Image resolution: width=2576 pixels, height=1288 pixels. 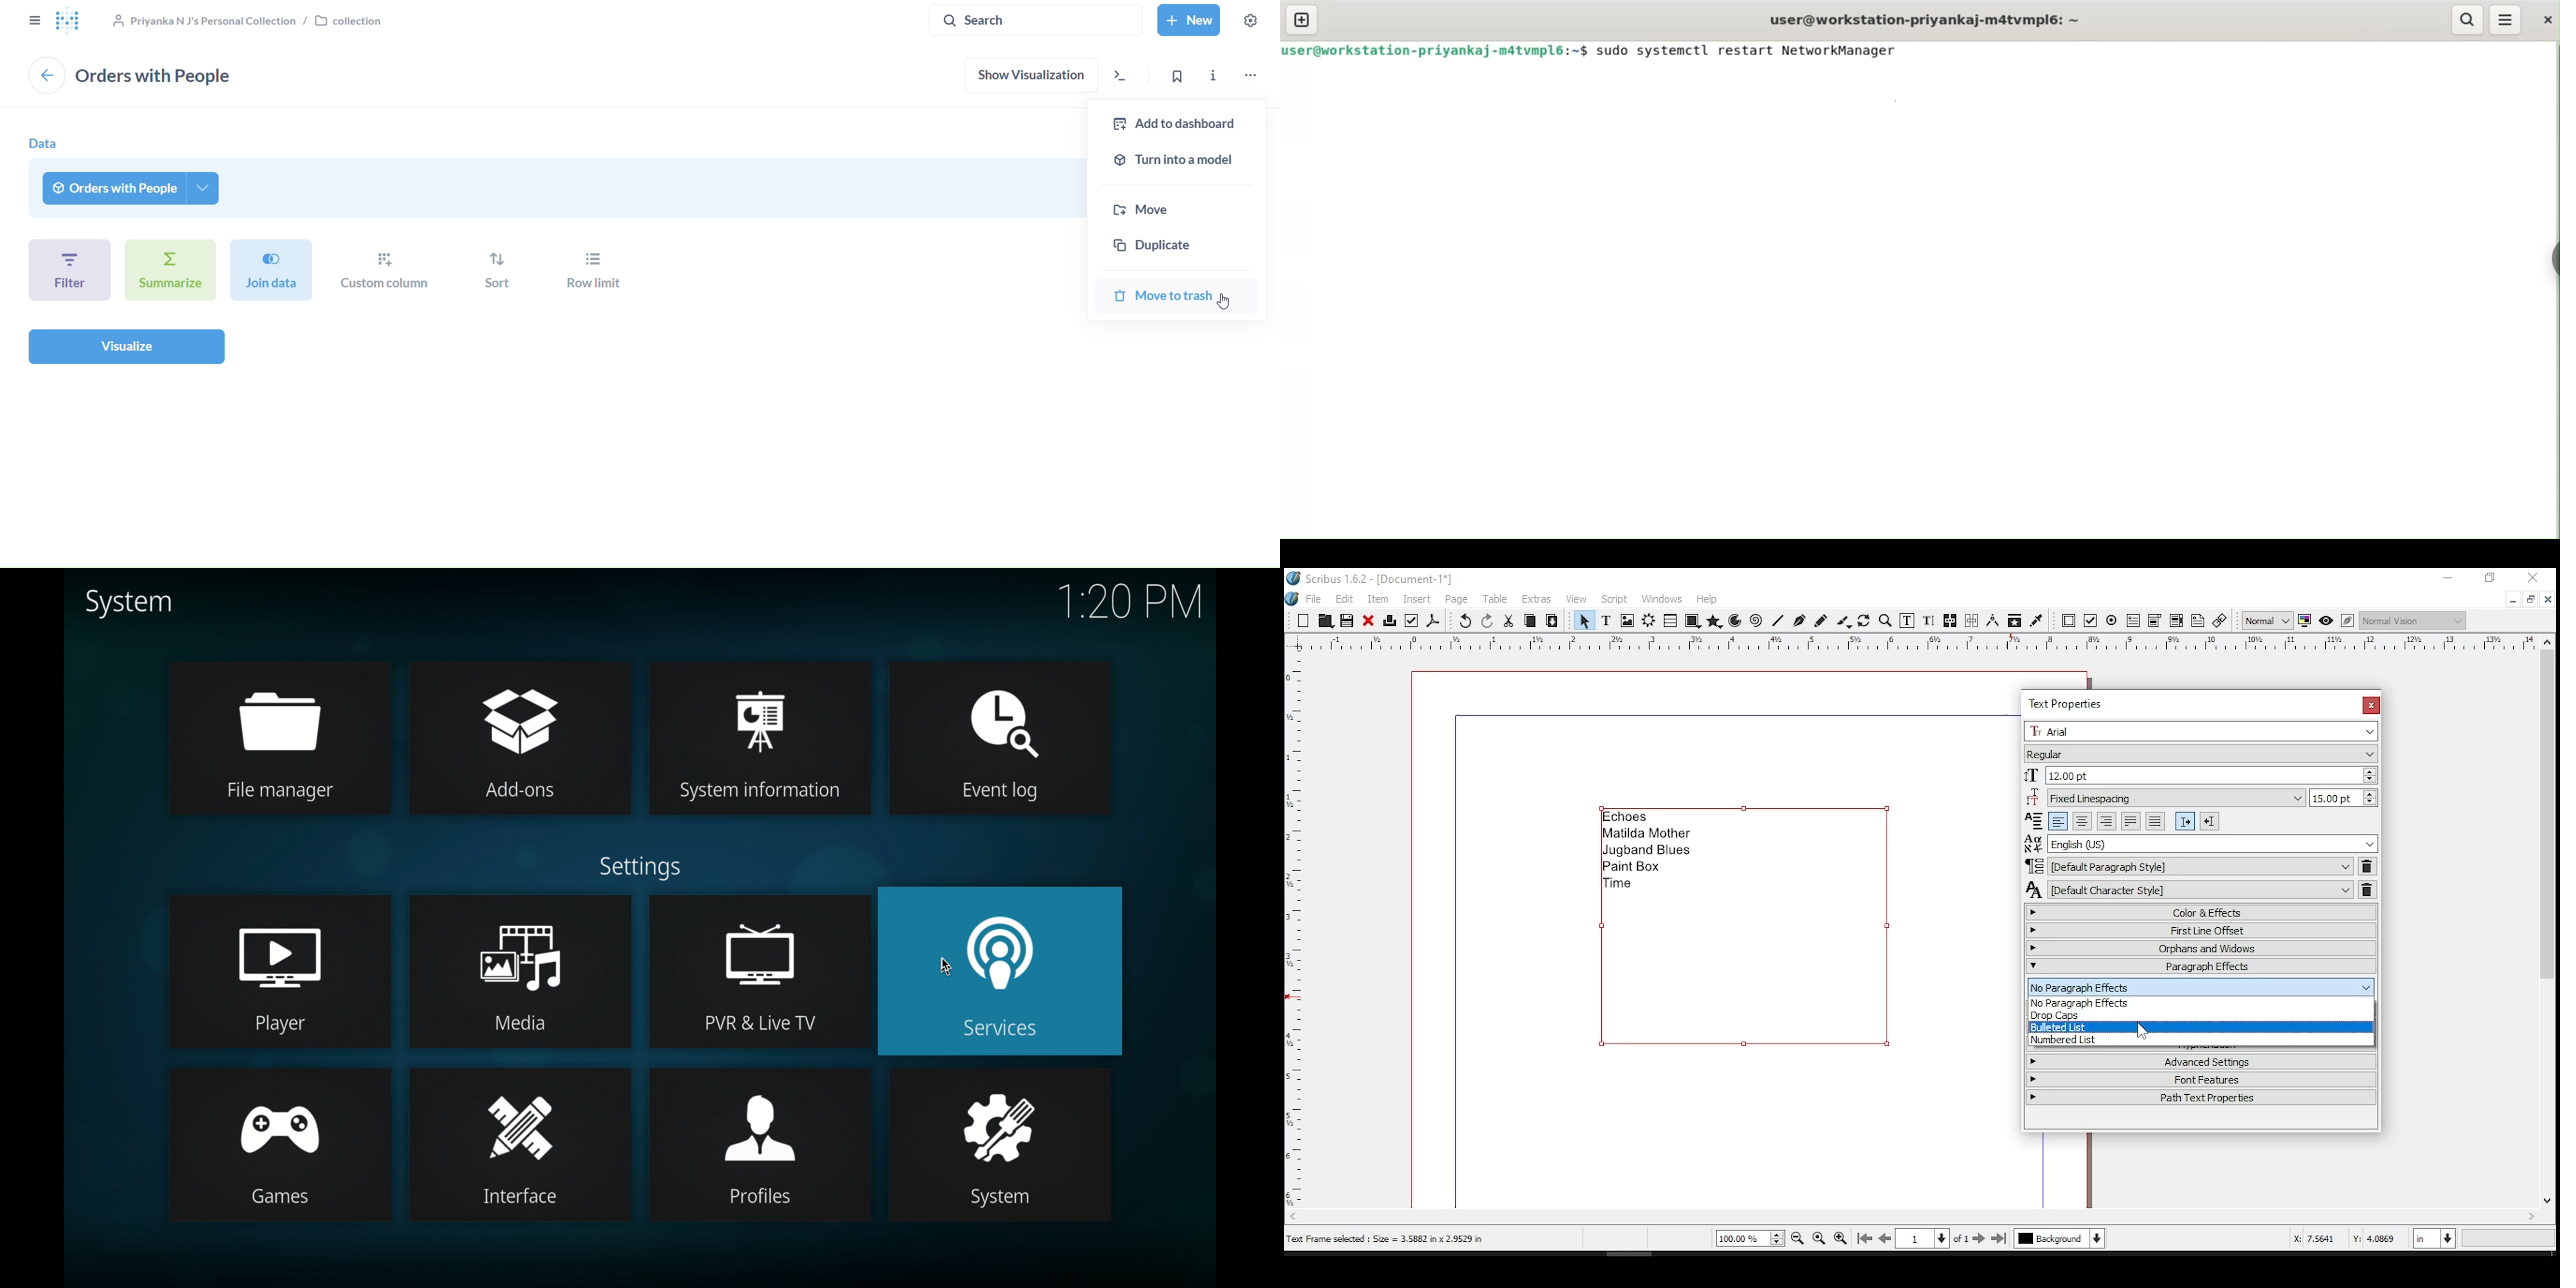 What do you see at coordinates (2163, 797) in the screenshot?
I see `line spacing mode` at bounding box center [2163, 797].